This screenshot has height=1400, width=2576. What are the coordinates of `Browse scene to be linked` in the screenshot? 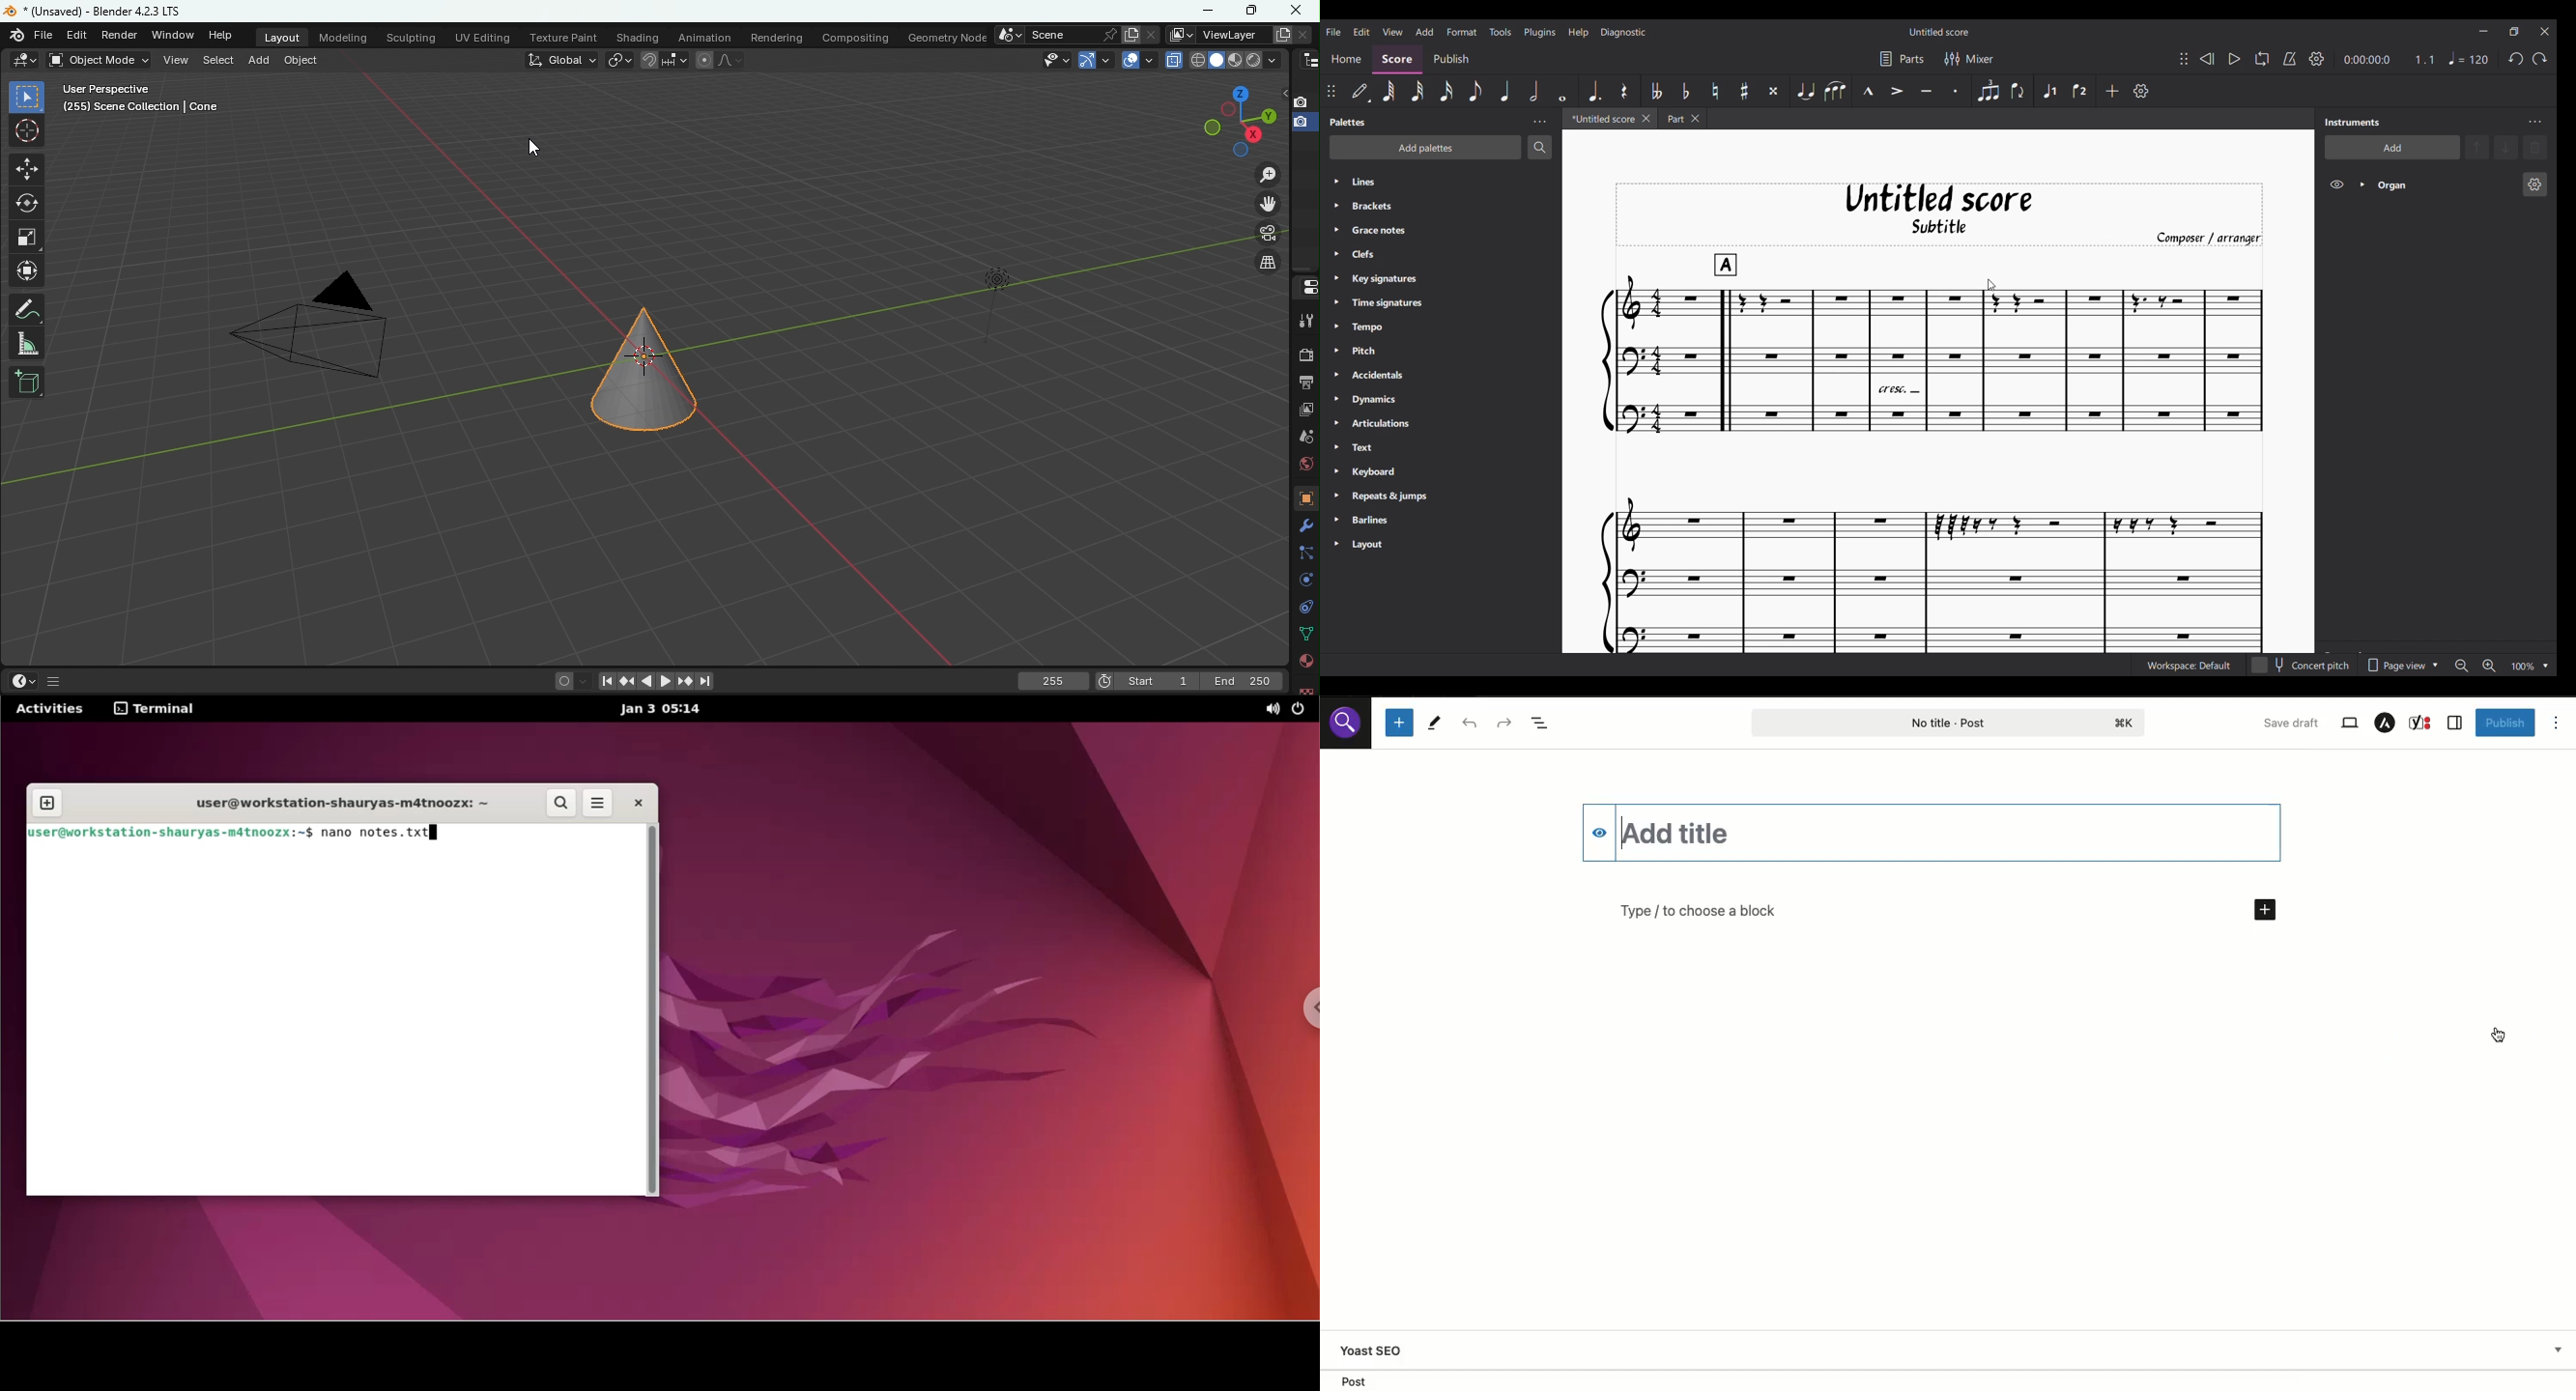 It's located at (1009, 35).